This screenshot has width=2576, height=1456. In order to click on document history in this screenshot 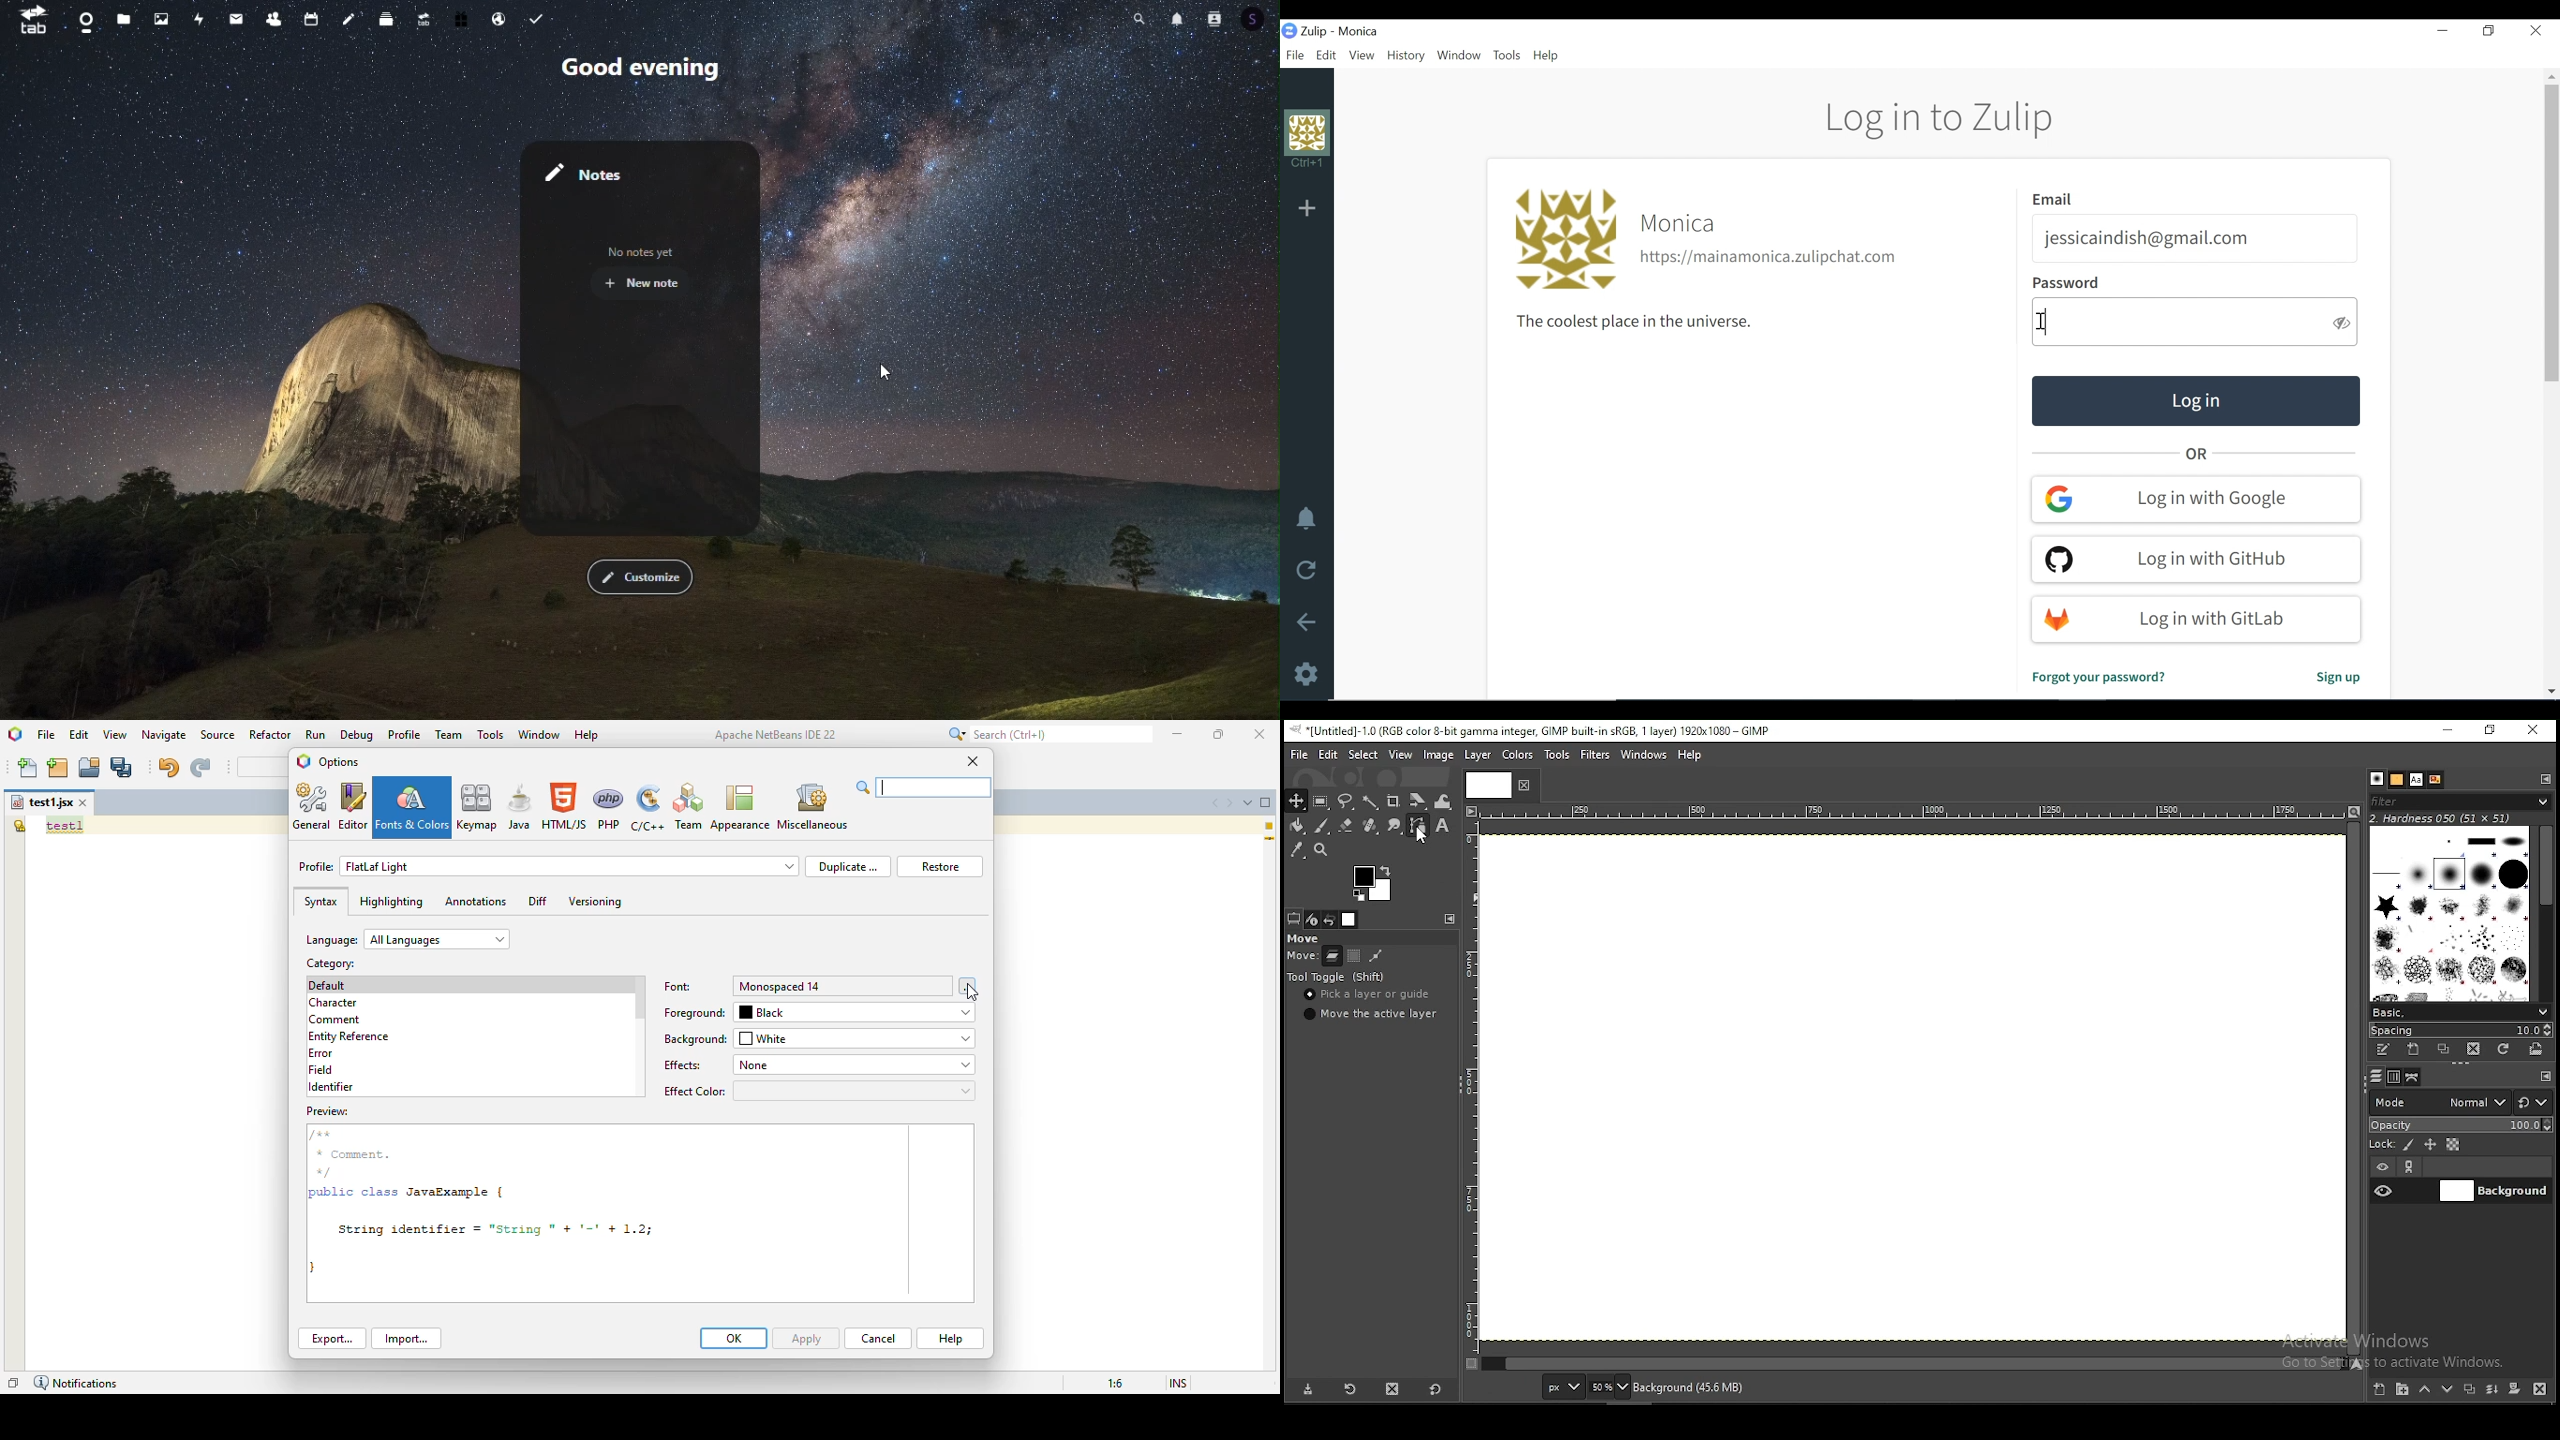, I will do `click(2434, 779)`.